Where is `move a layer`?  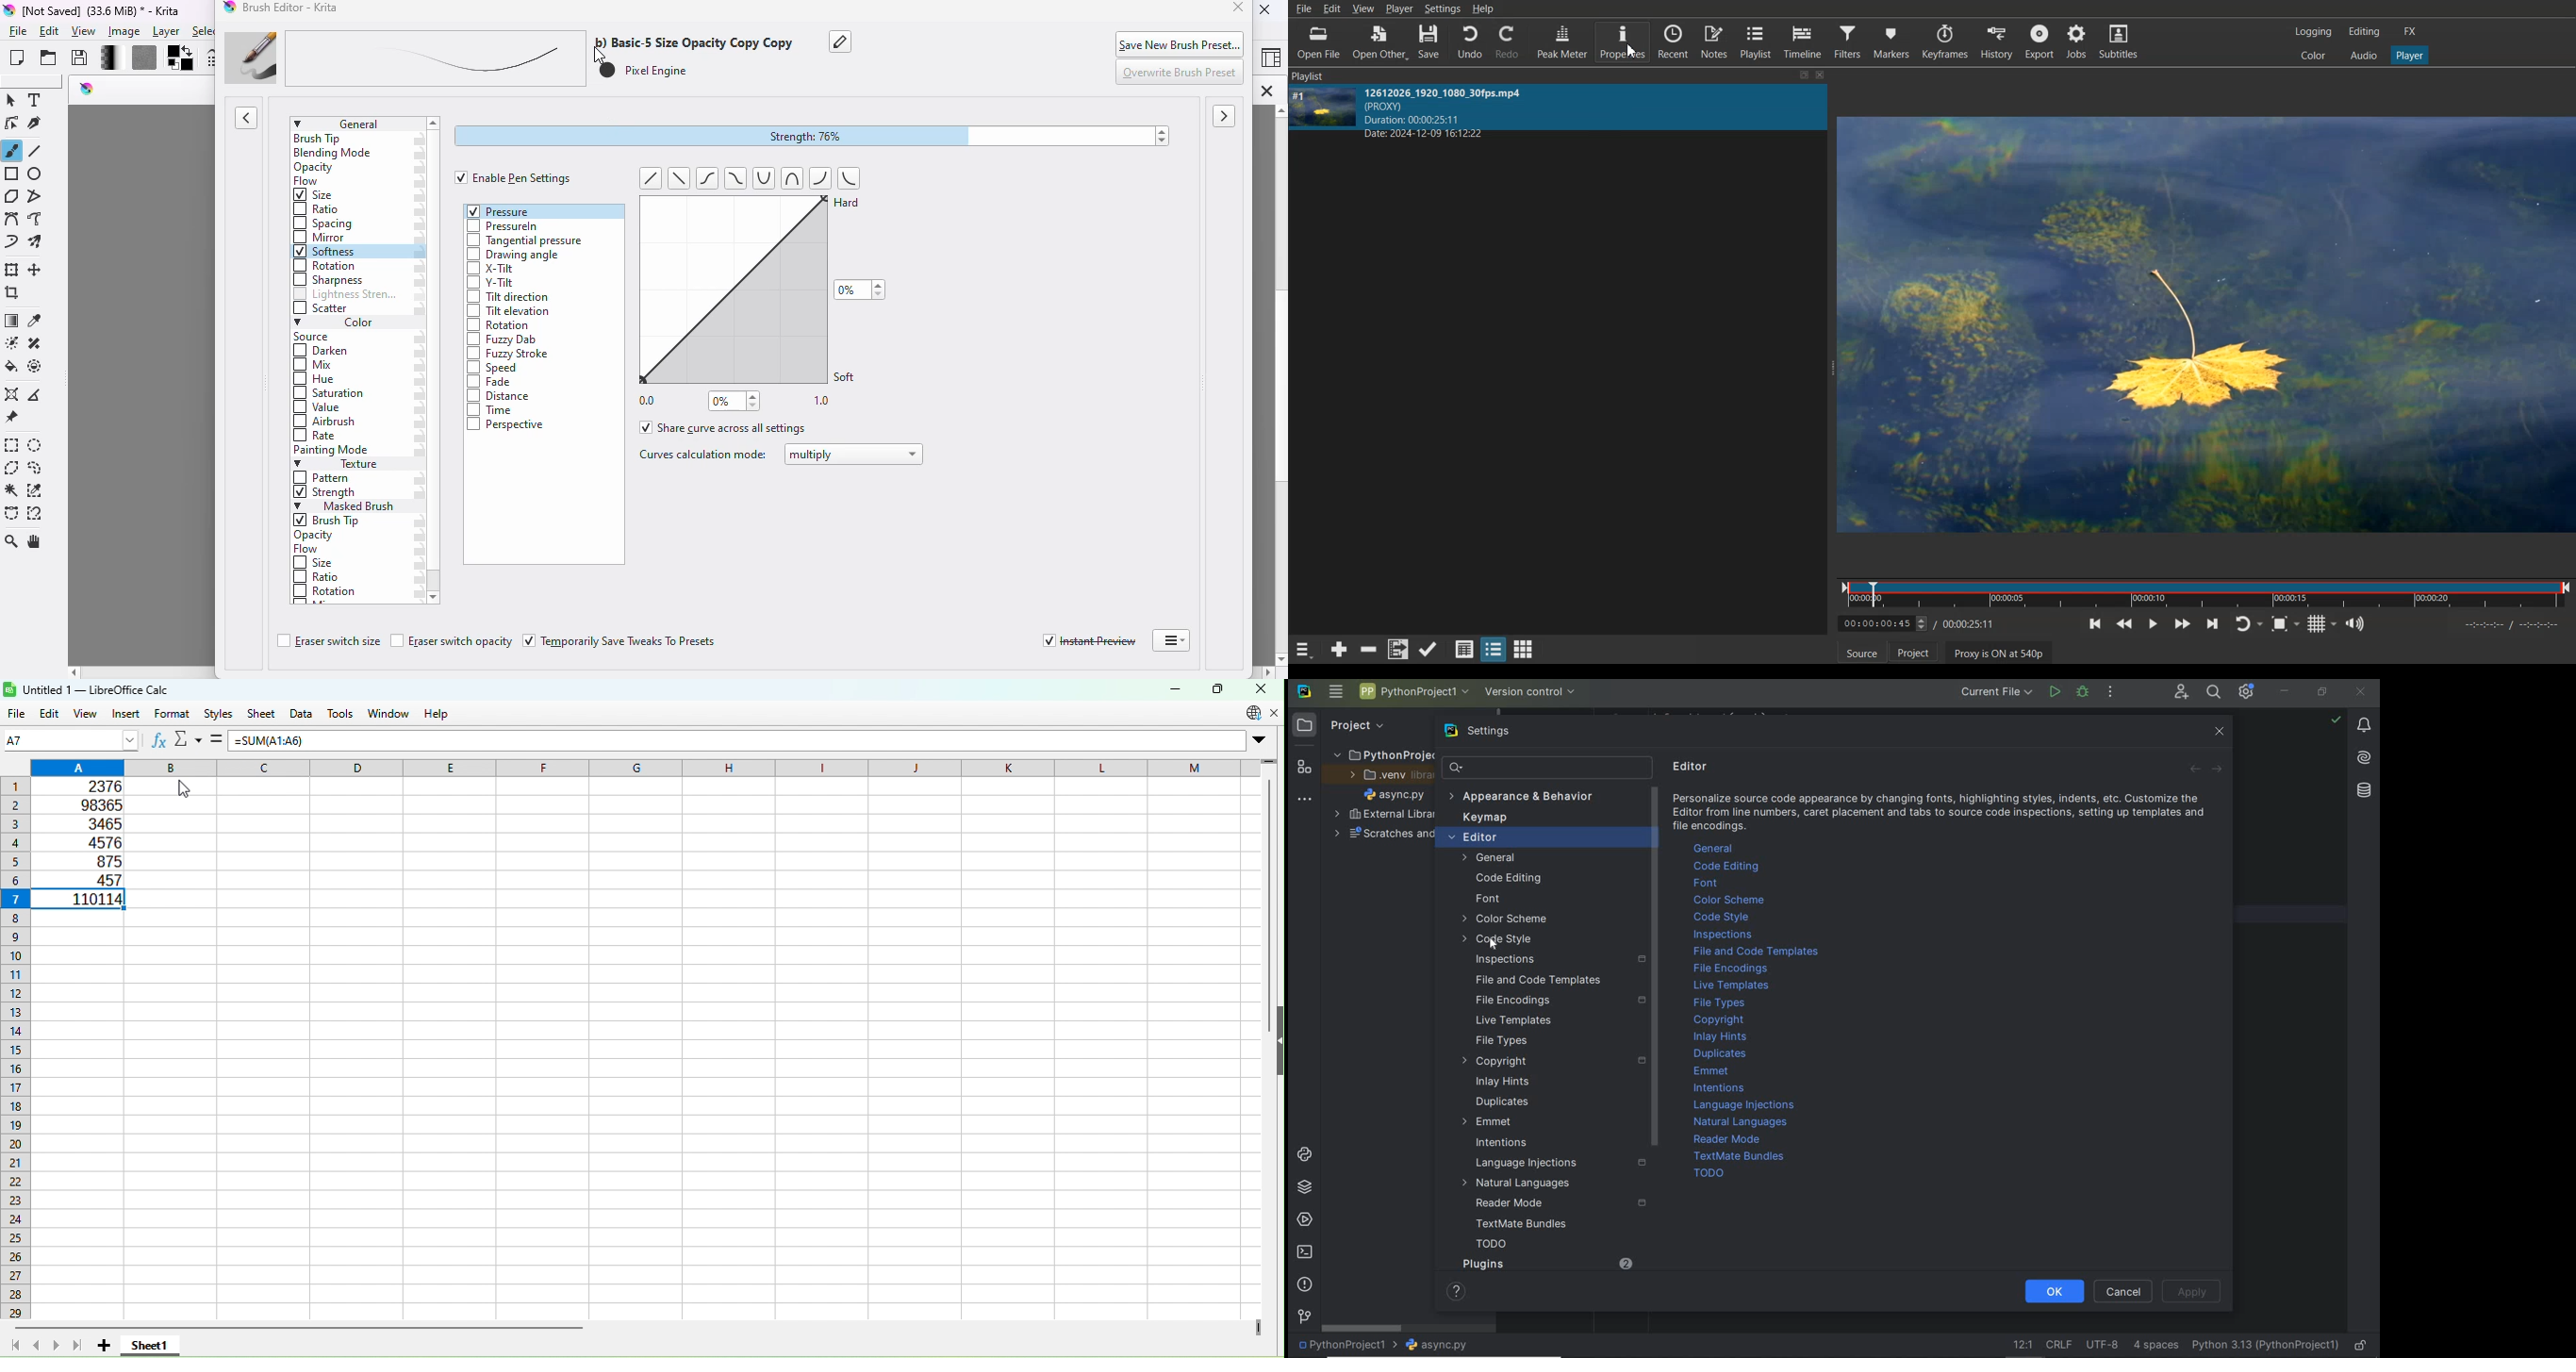
move a layer is located at coordinates (37, 271).